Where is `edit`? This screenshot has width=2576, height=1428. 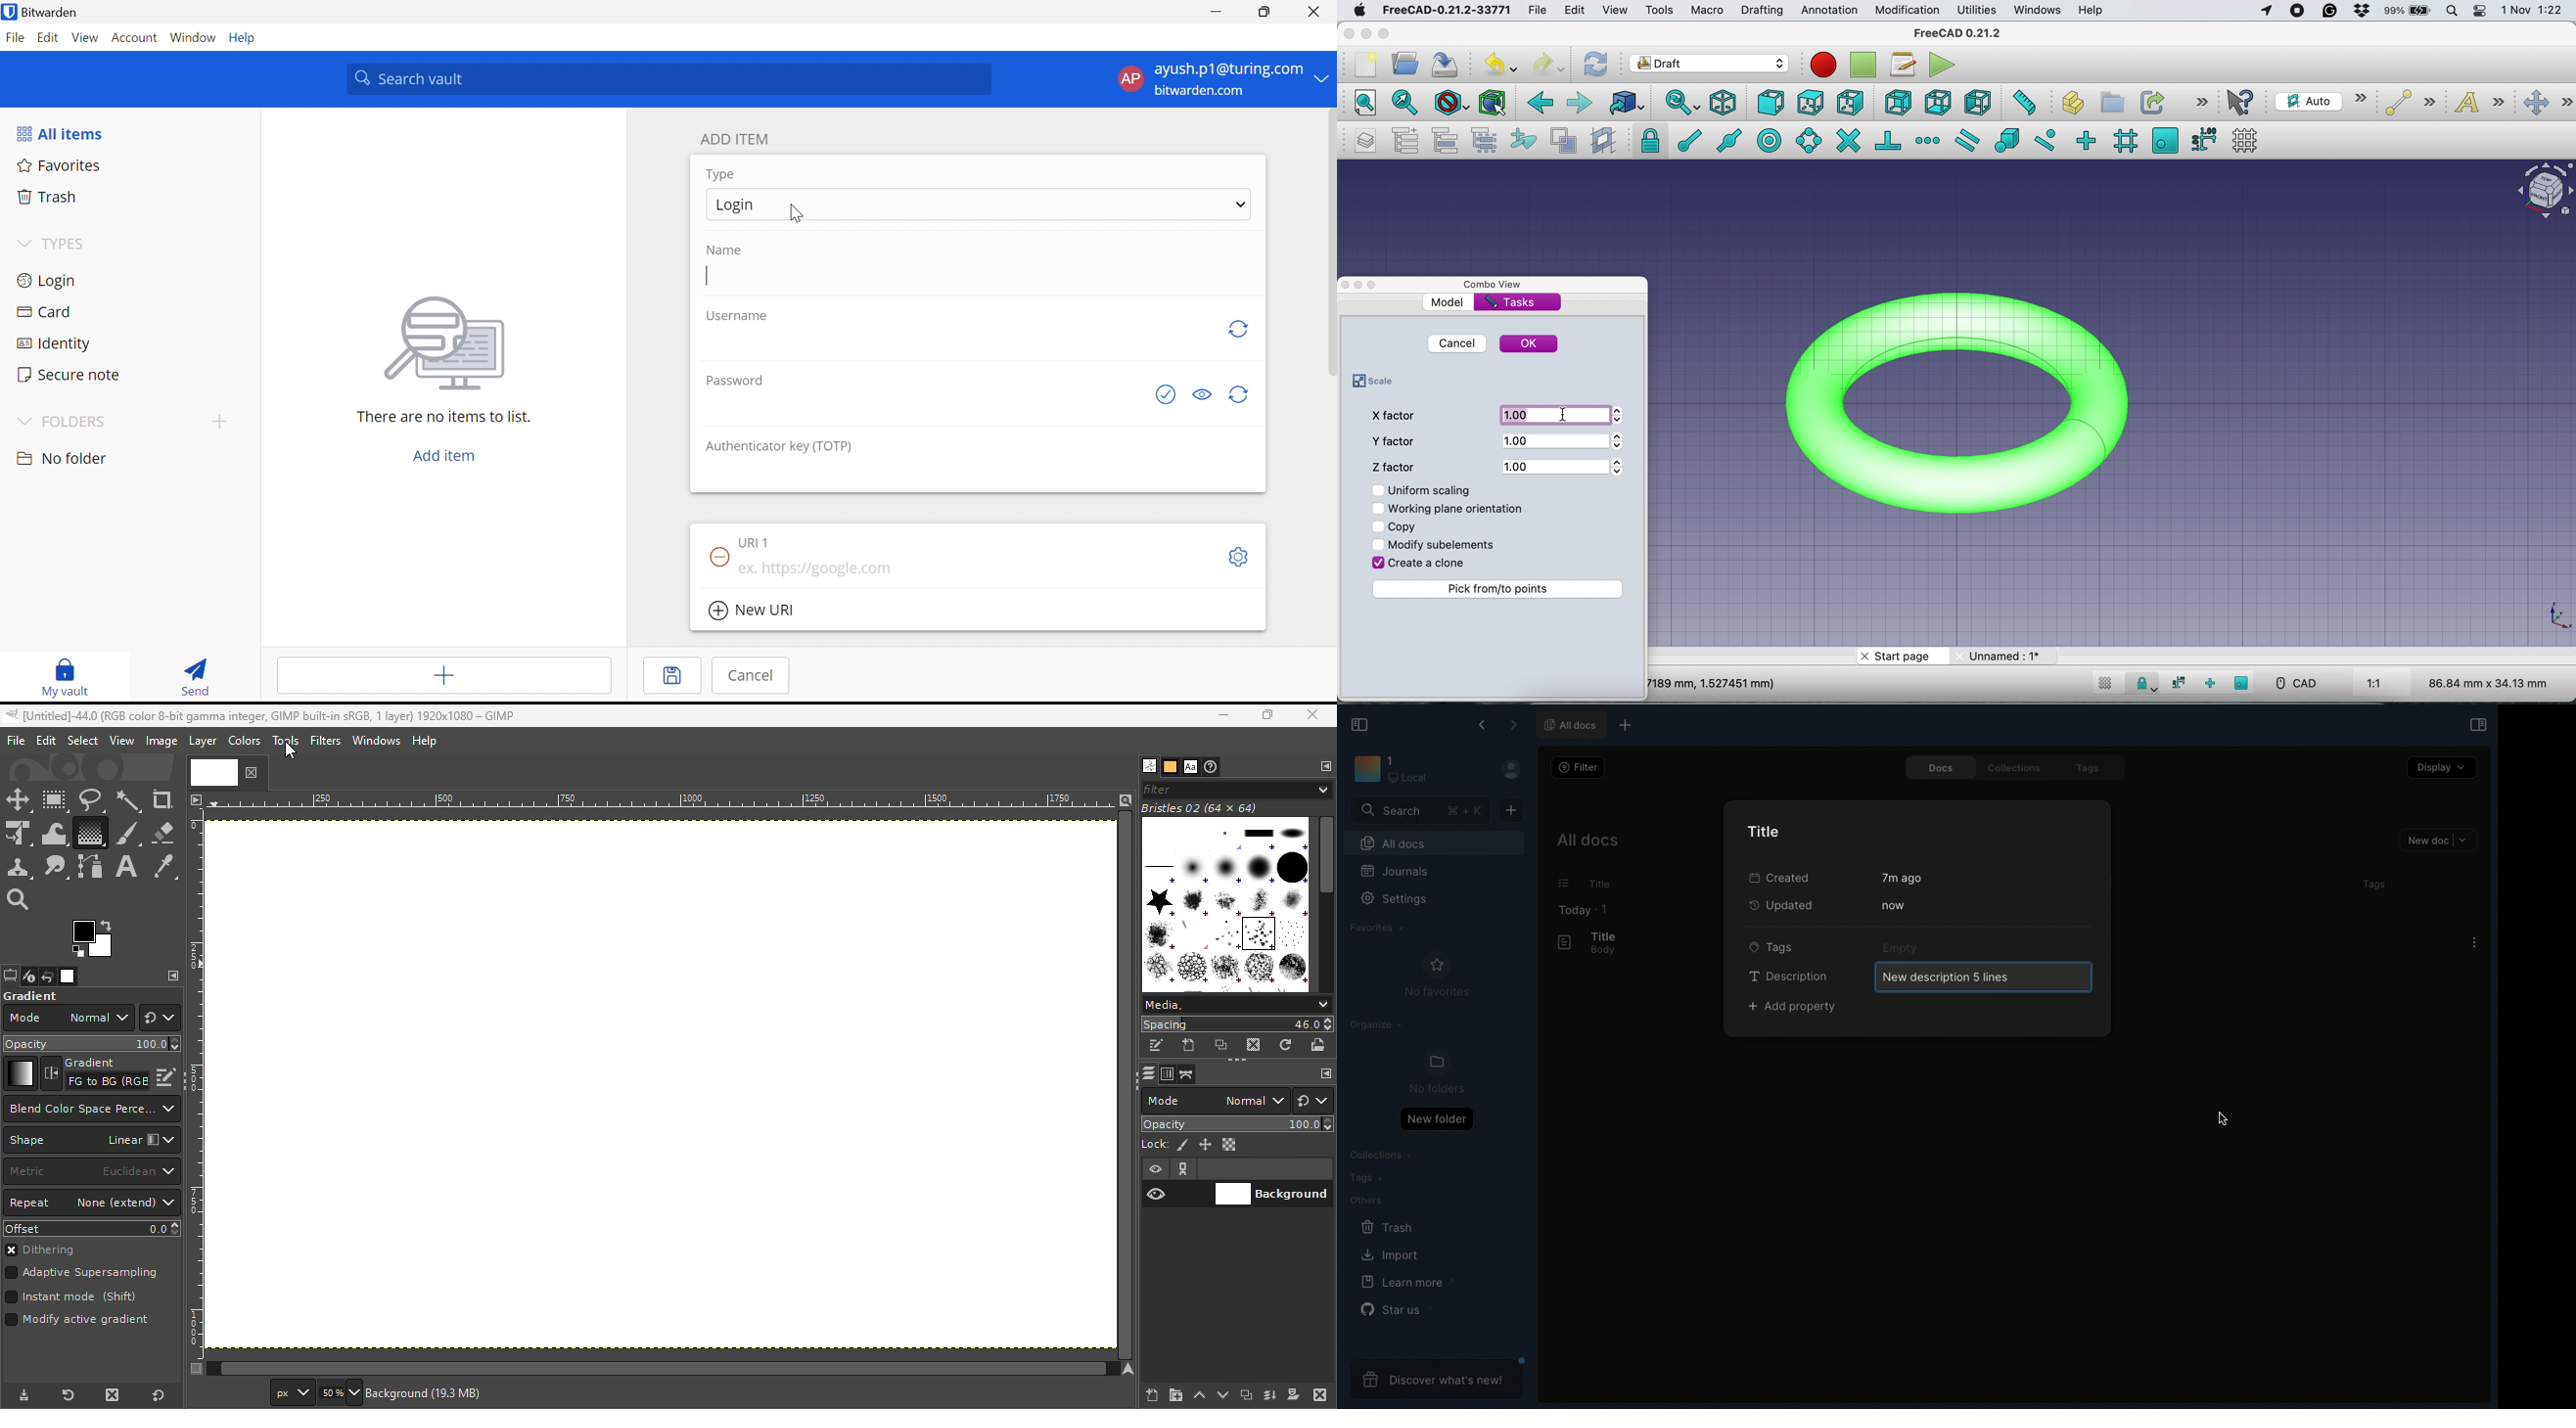
edit is located at coordinates (1576, 11).